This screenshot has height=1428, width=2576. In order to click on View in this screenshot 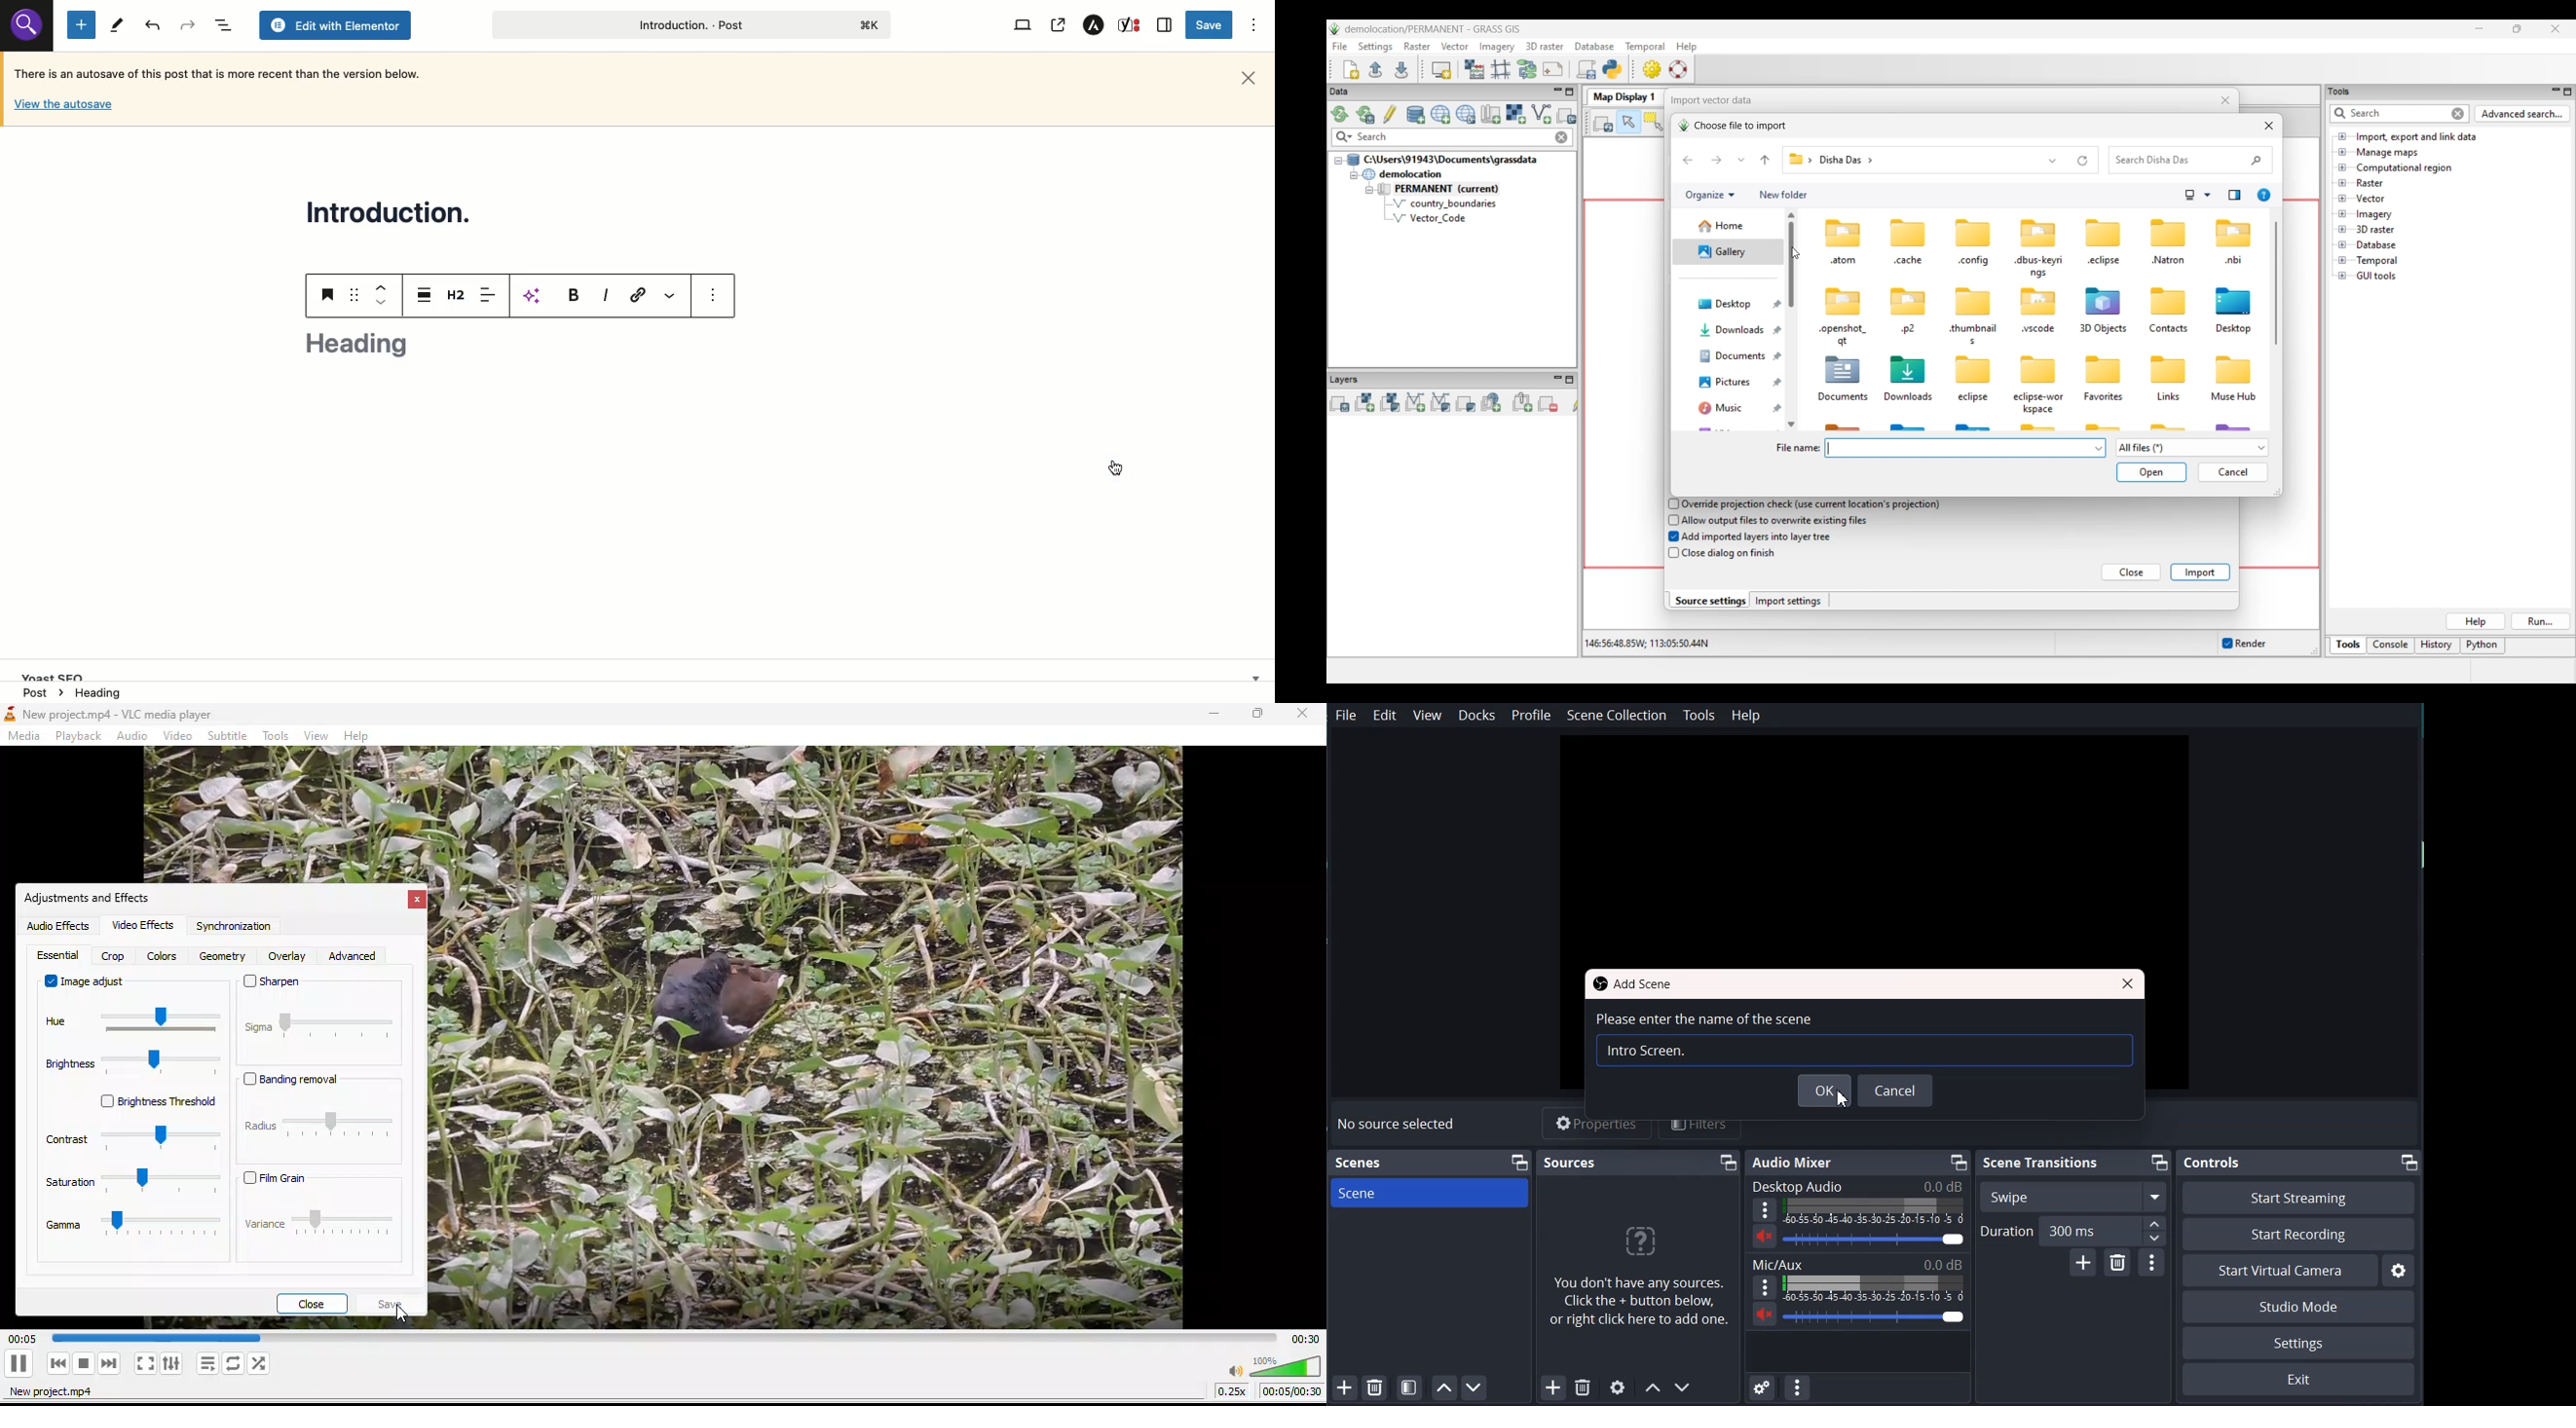, I will do `click(1429, 715)`.